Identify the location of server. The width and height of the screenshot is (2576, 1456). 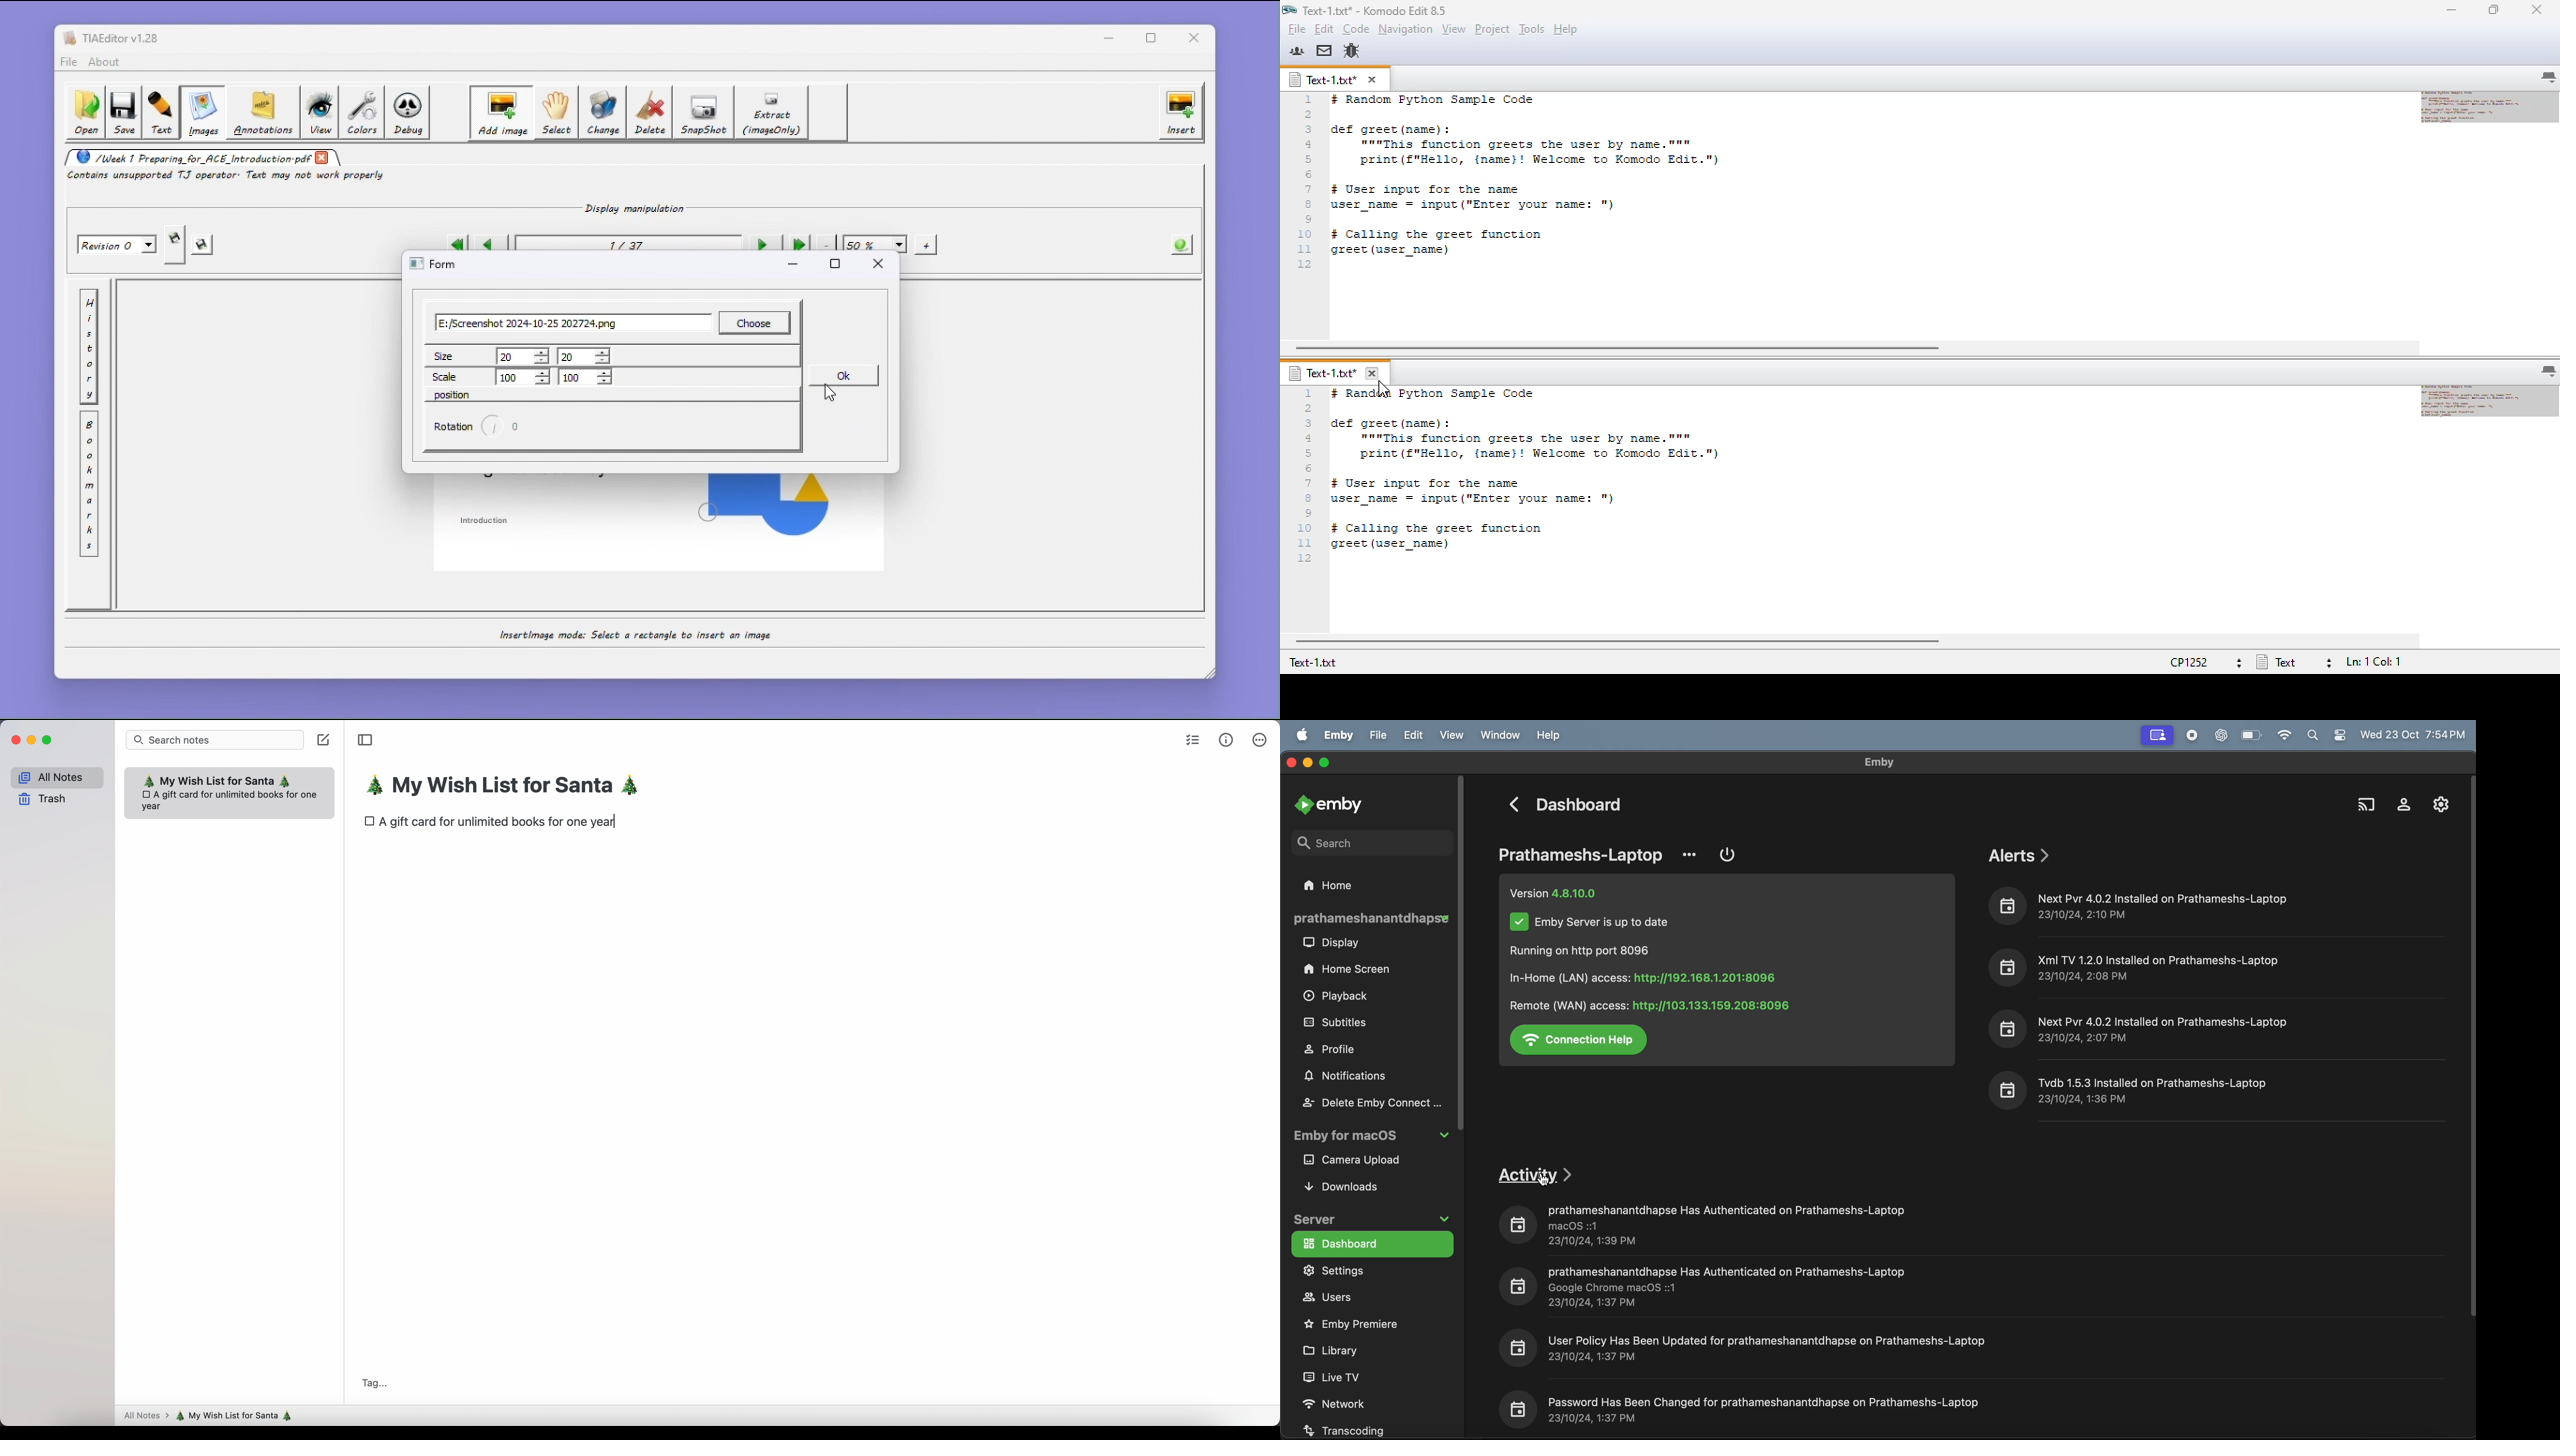
(1371, 1216).